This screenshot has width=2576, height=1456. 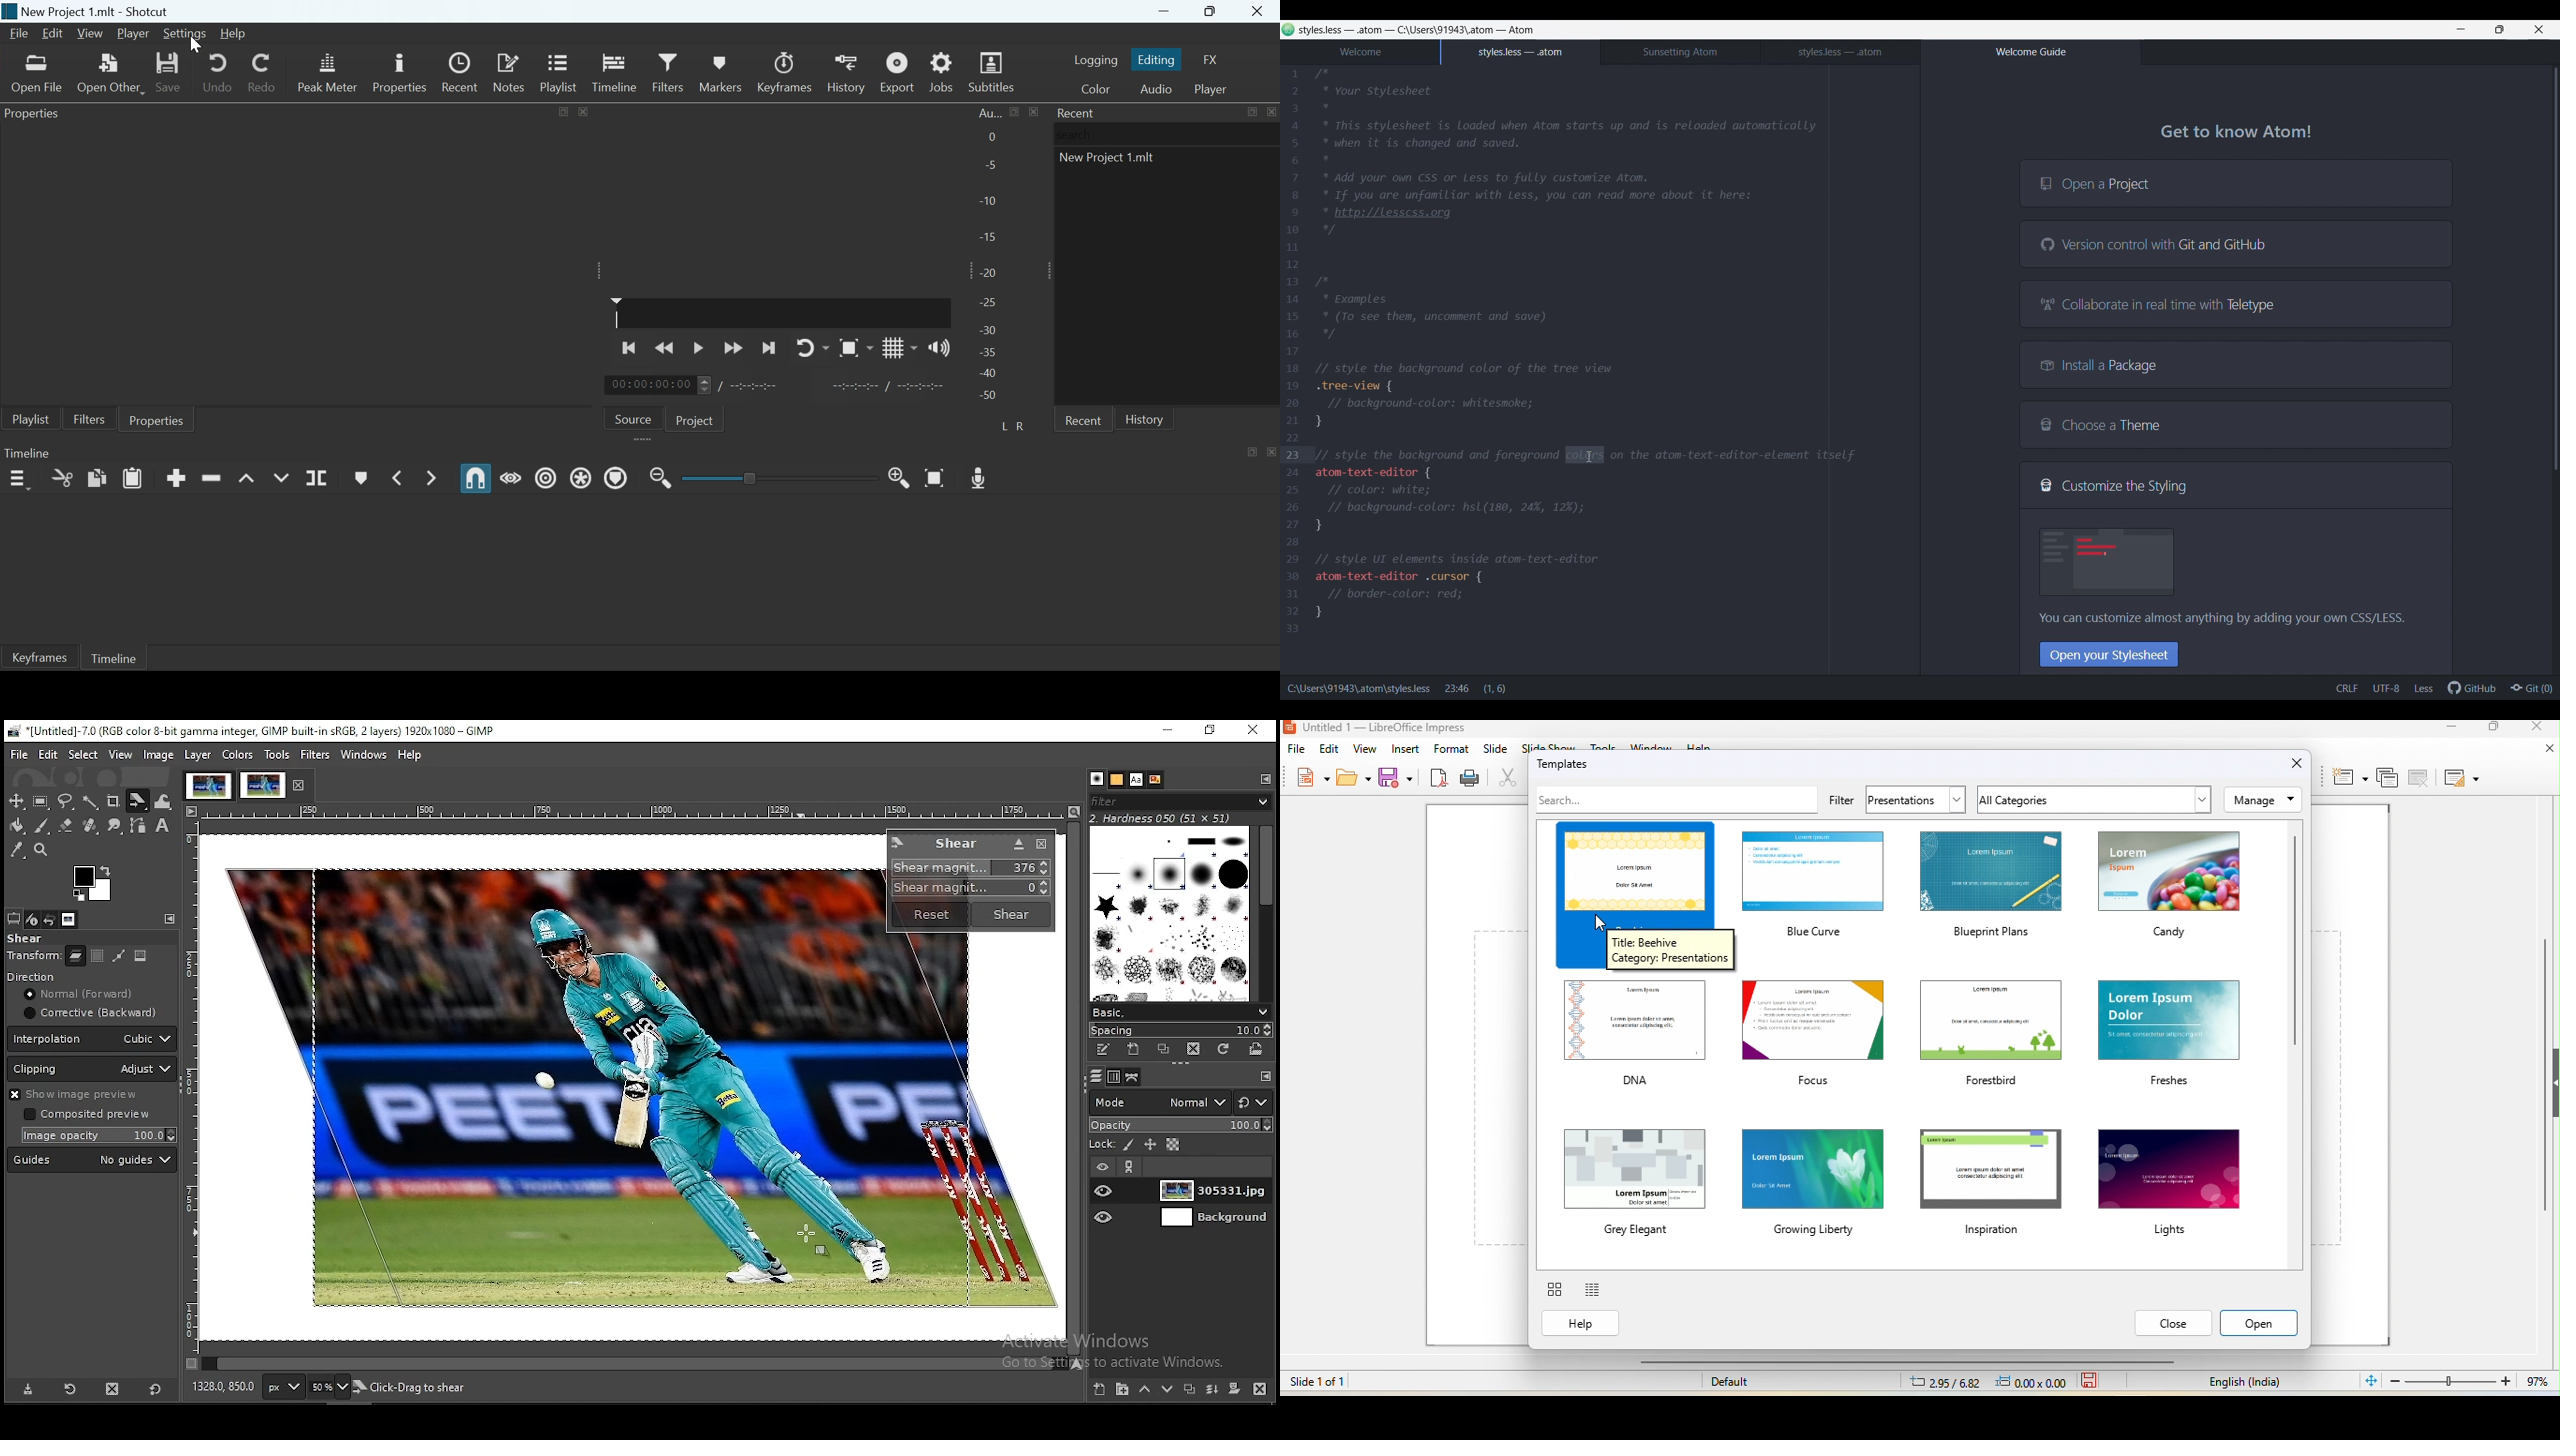 I want to click on Keyframes, so click(x=39, y=657).